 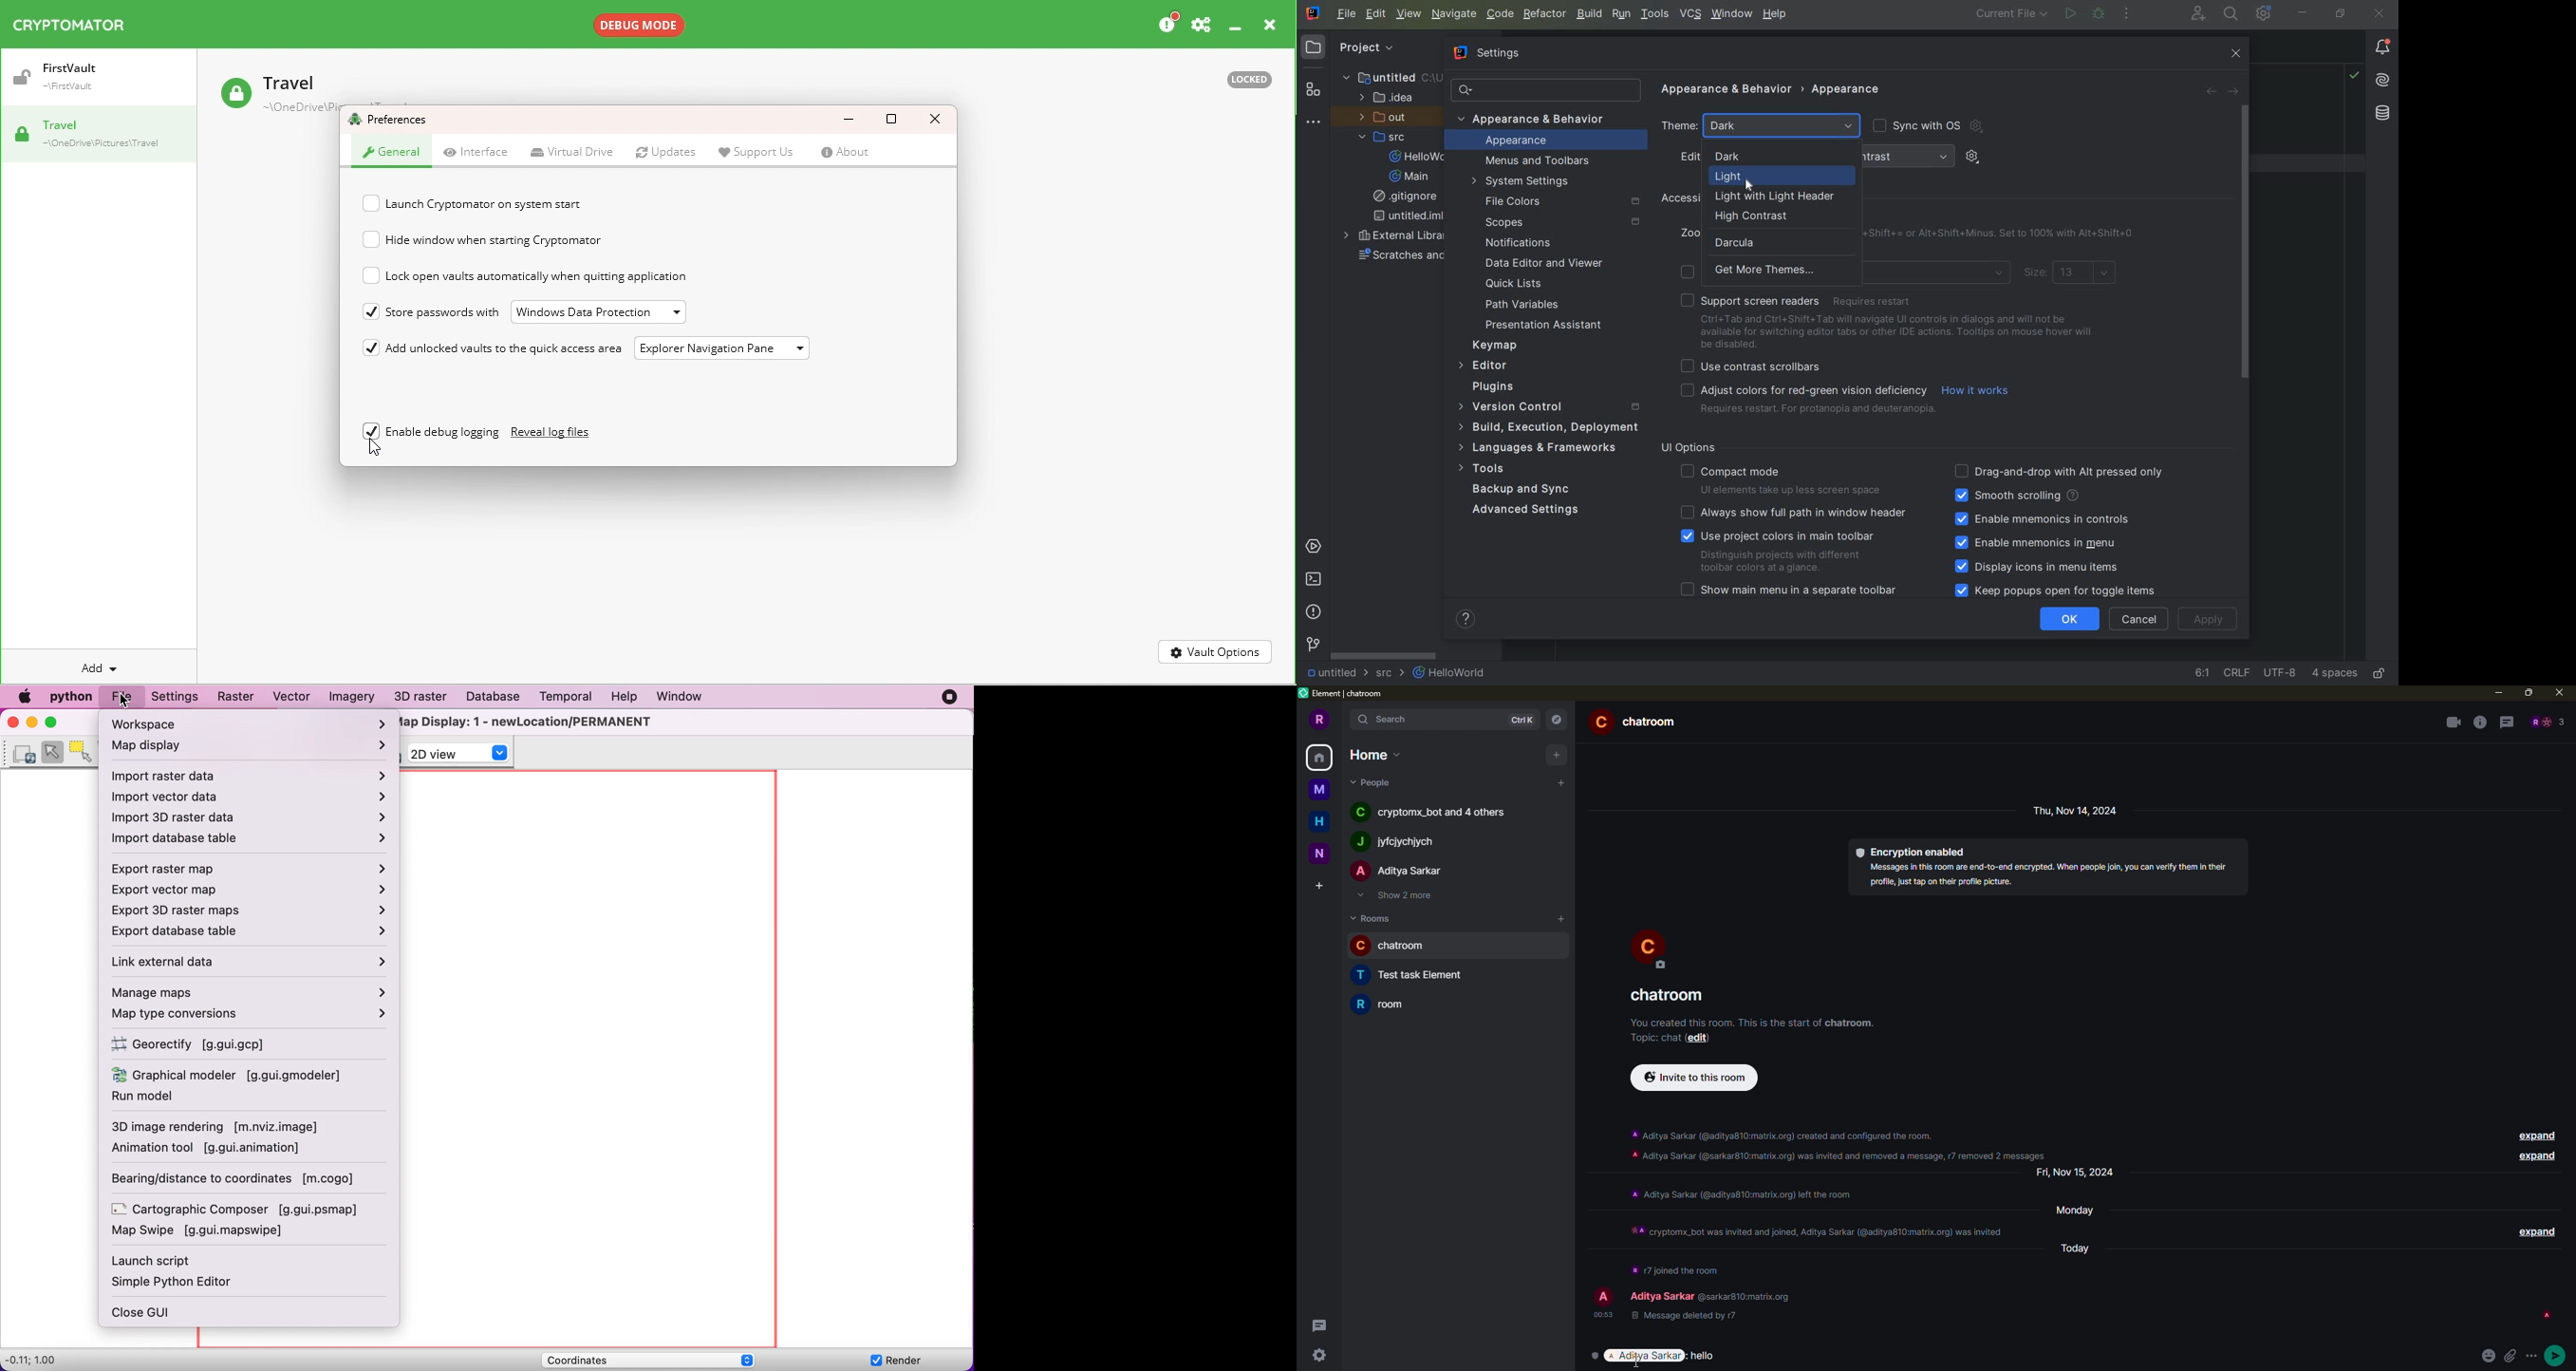 I want to click on room, so click(x=1639, y=721).